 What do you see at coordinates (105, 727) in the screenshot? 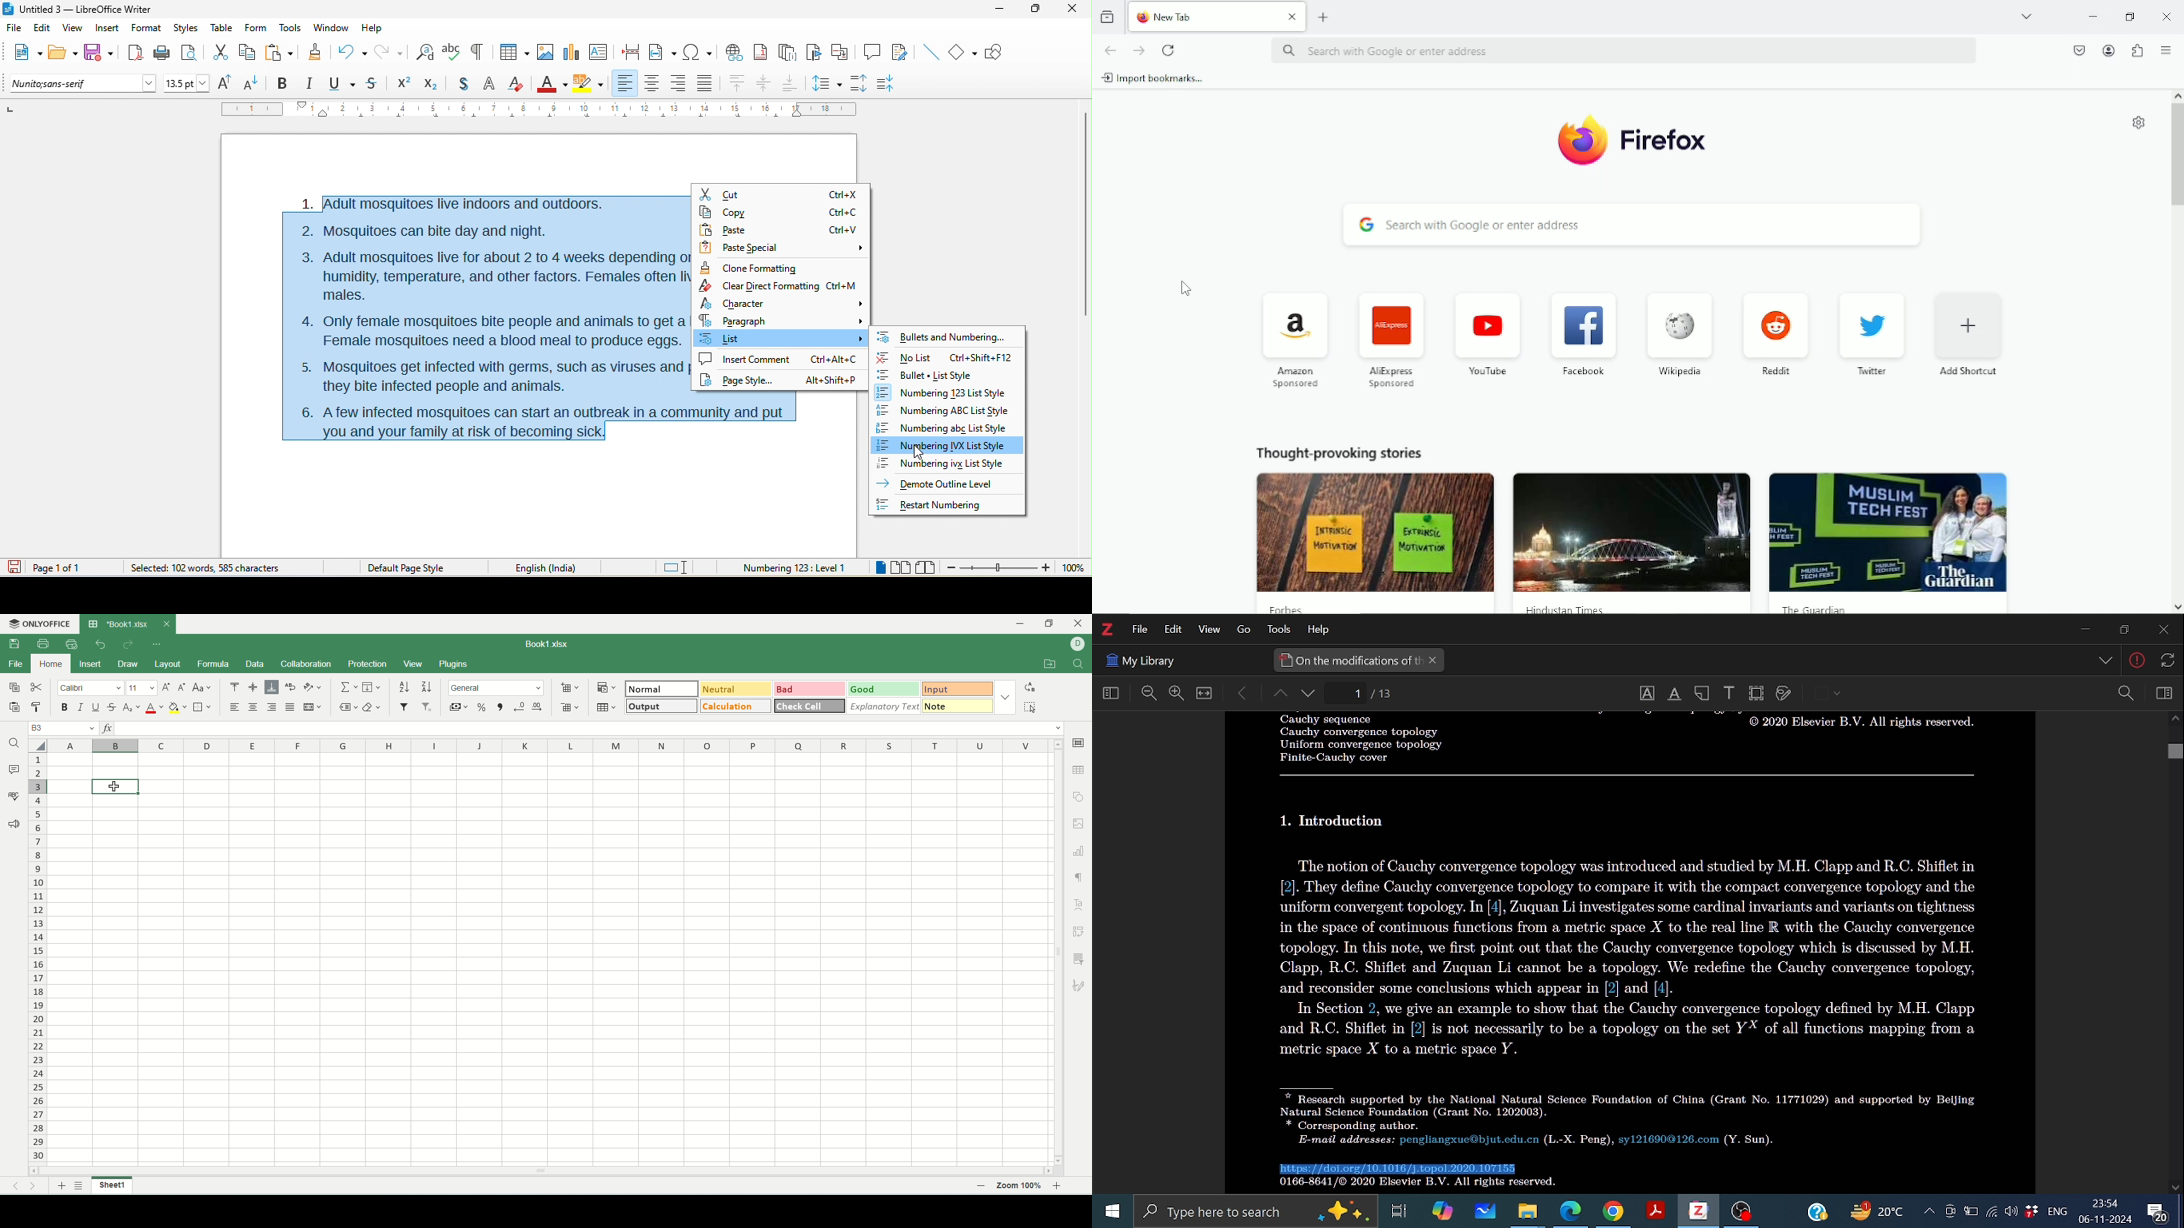
I see `insert function` at bounding box center [105, 727].